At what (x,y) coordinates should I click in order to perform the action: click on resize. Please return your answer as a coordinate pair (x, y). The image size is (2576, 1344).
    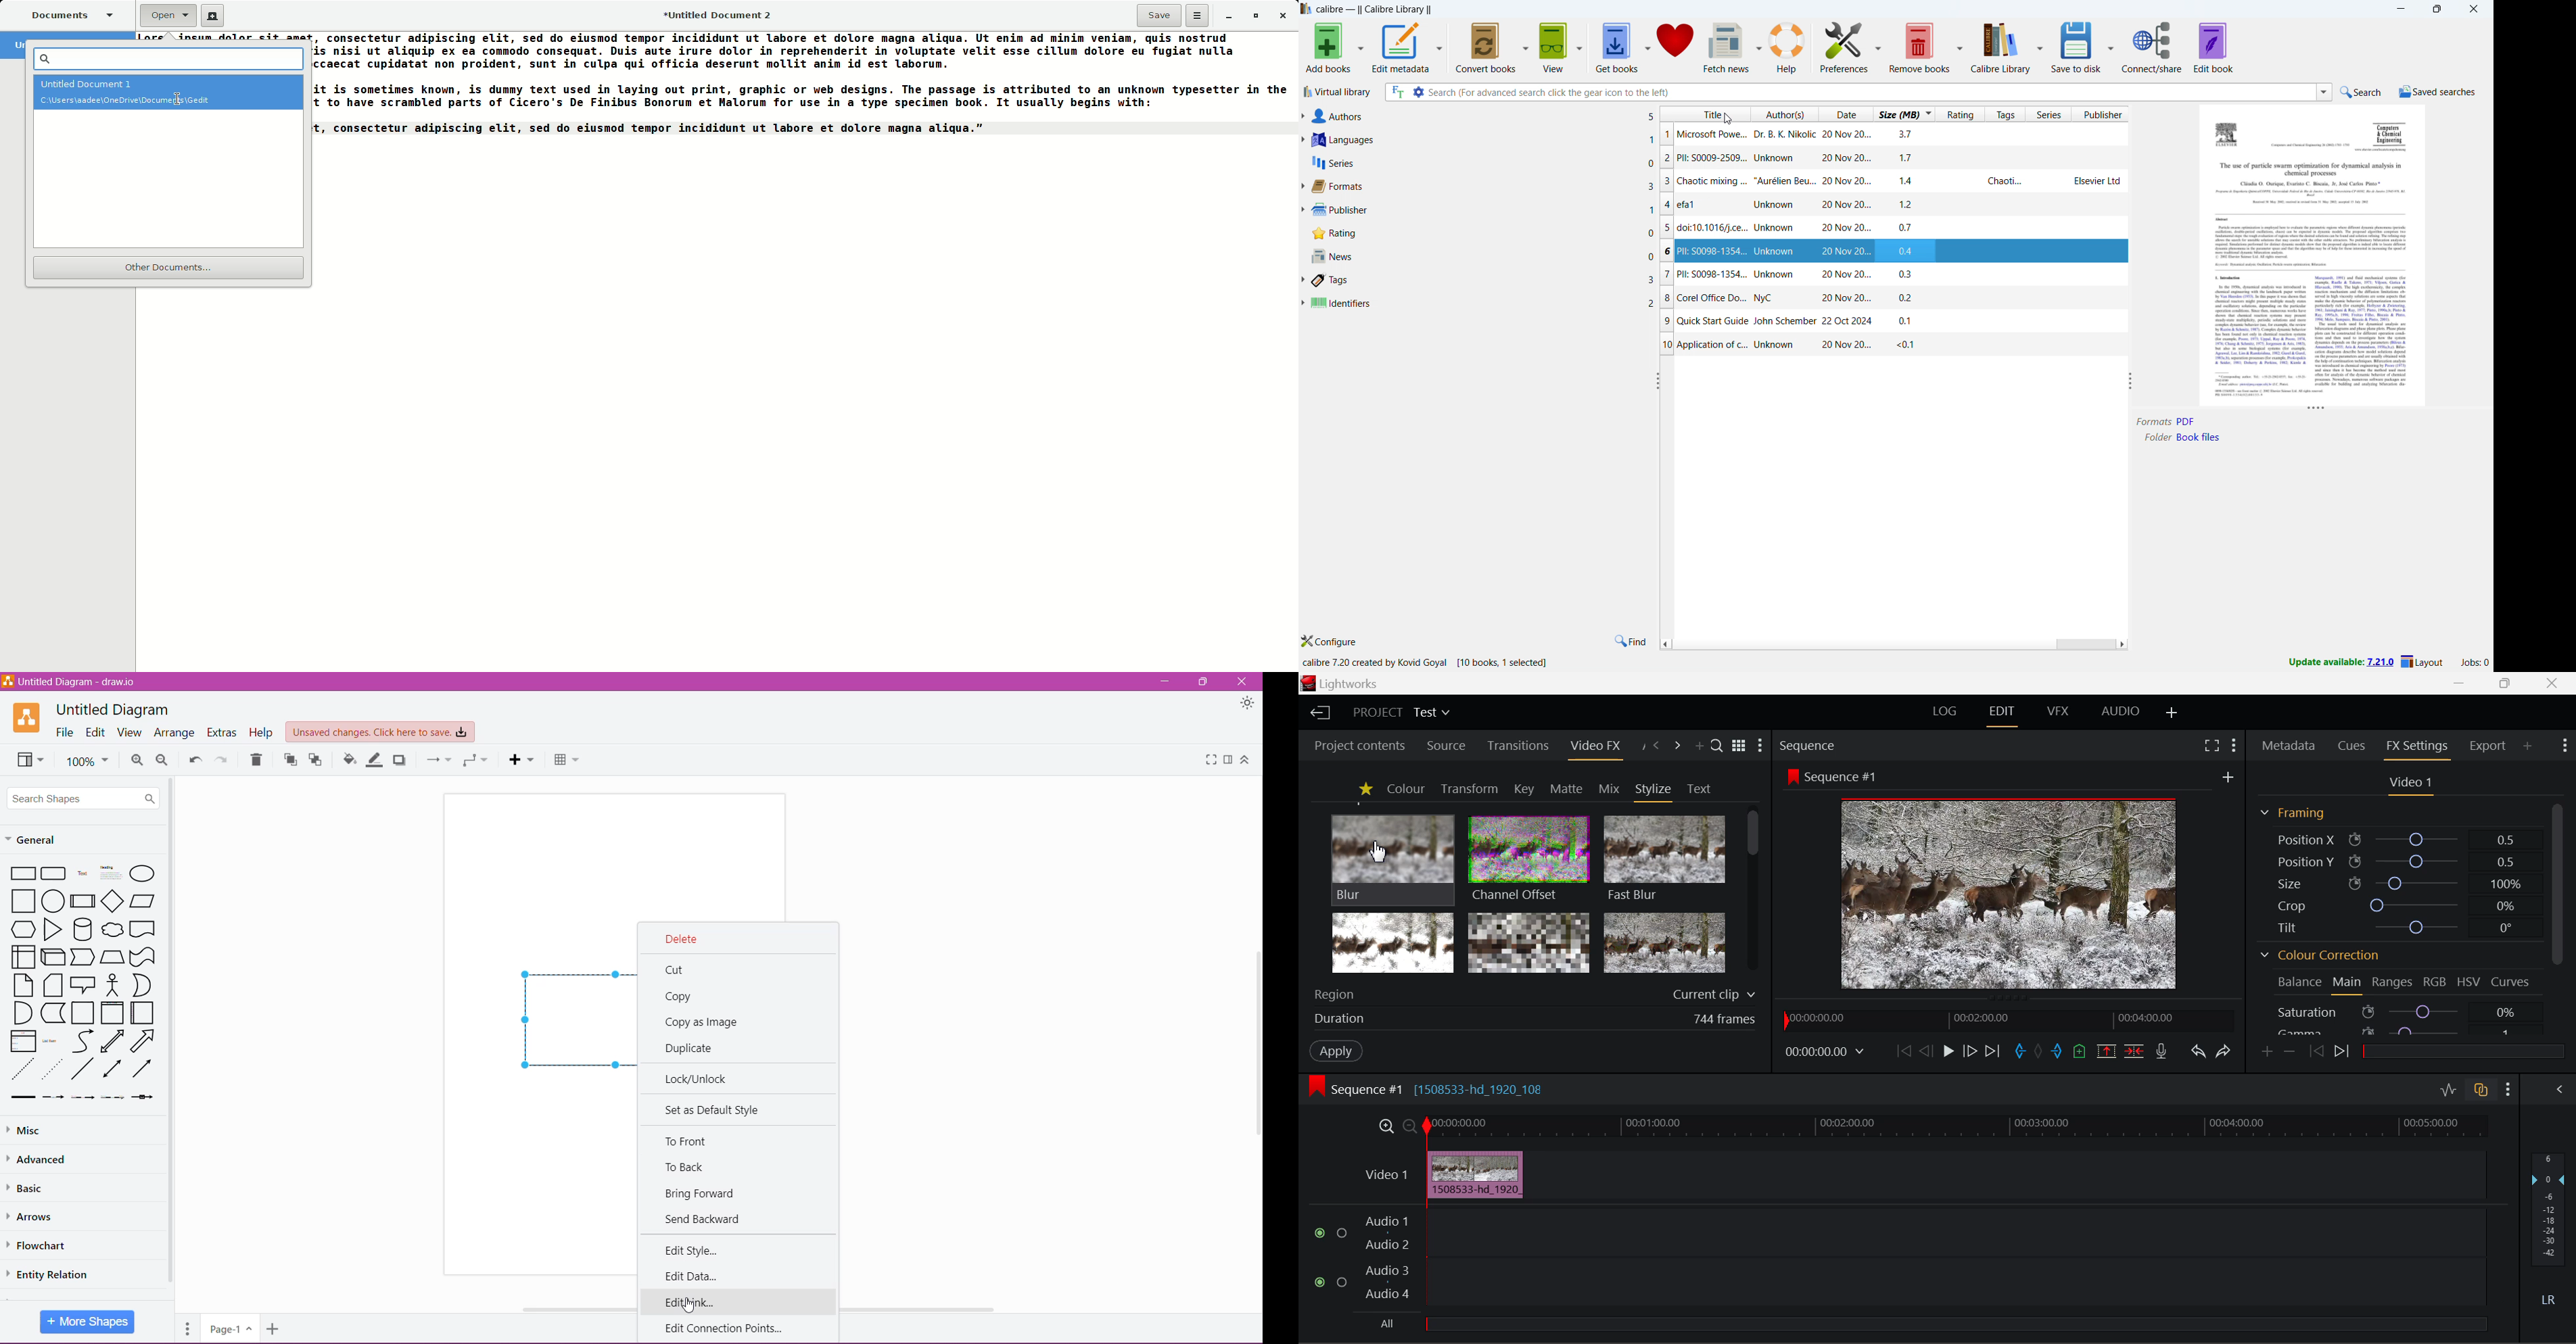
    Looking at the image, I should click on (1657, 381).